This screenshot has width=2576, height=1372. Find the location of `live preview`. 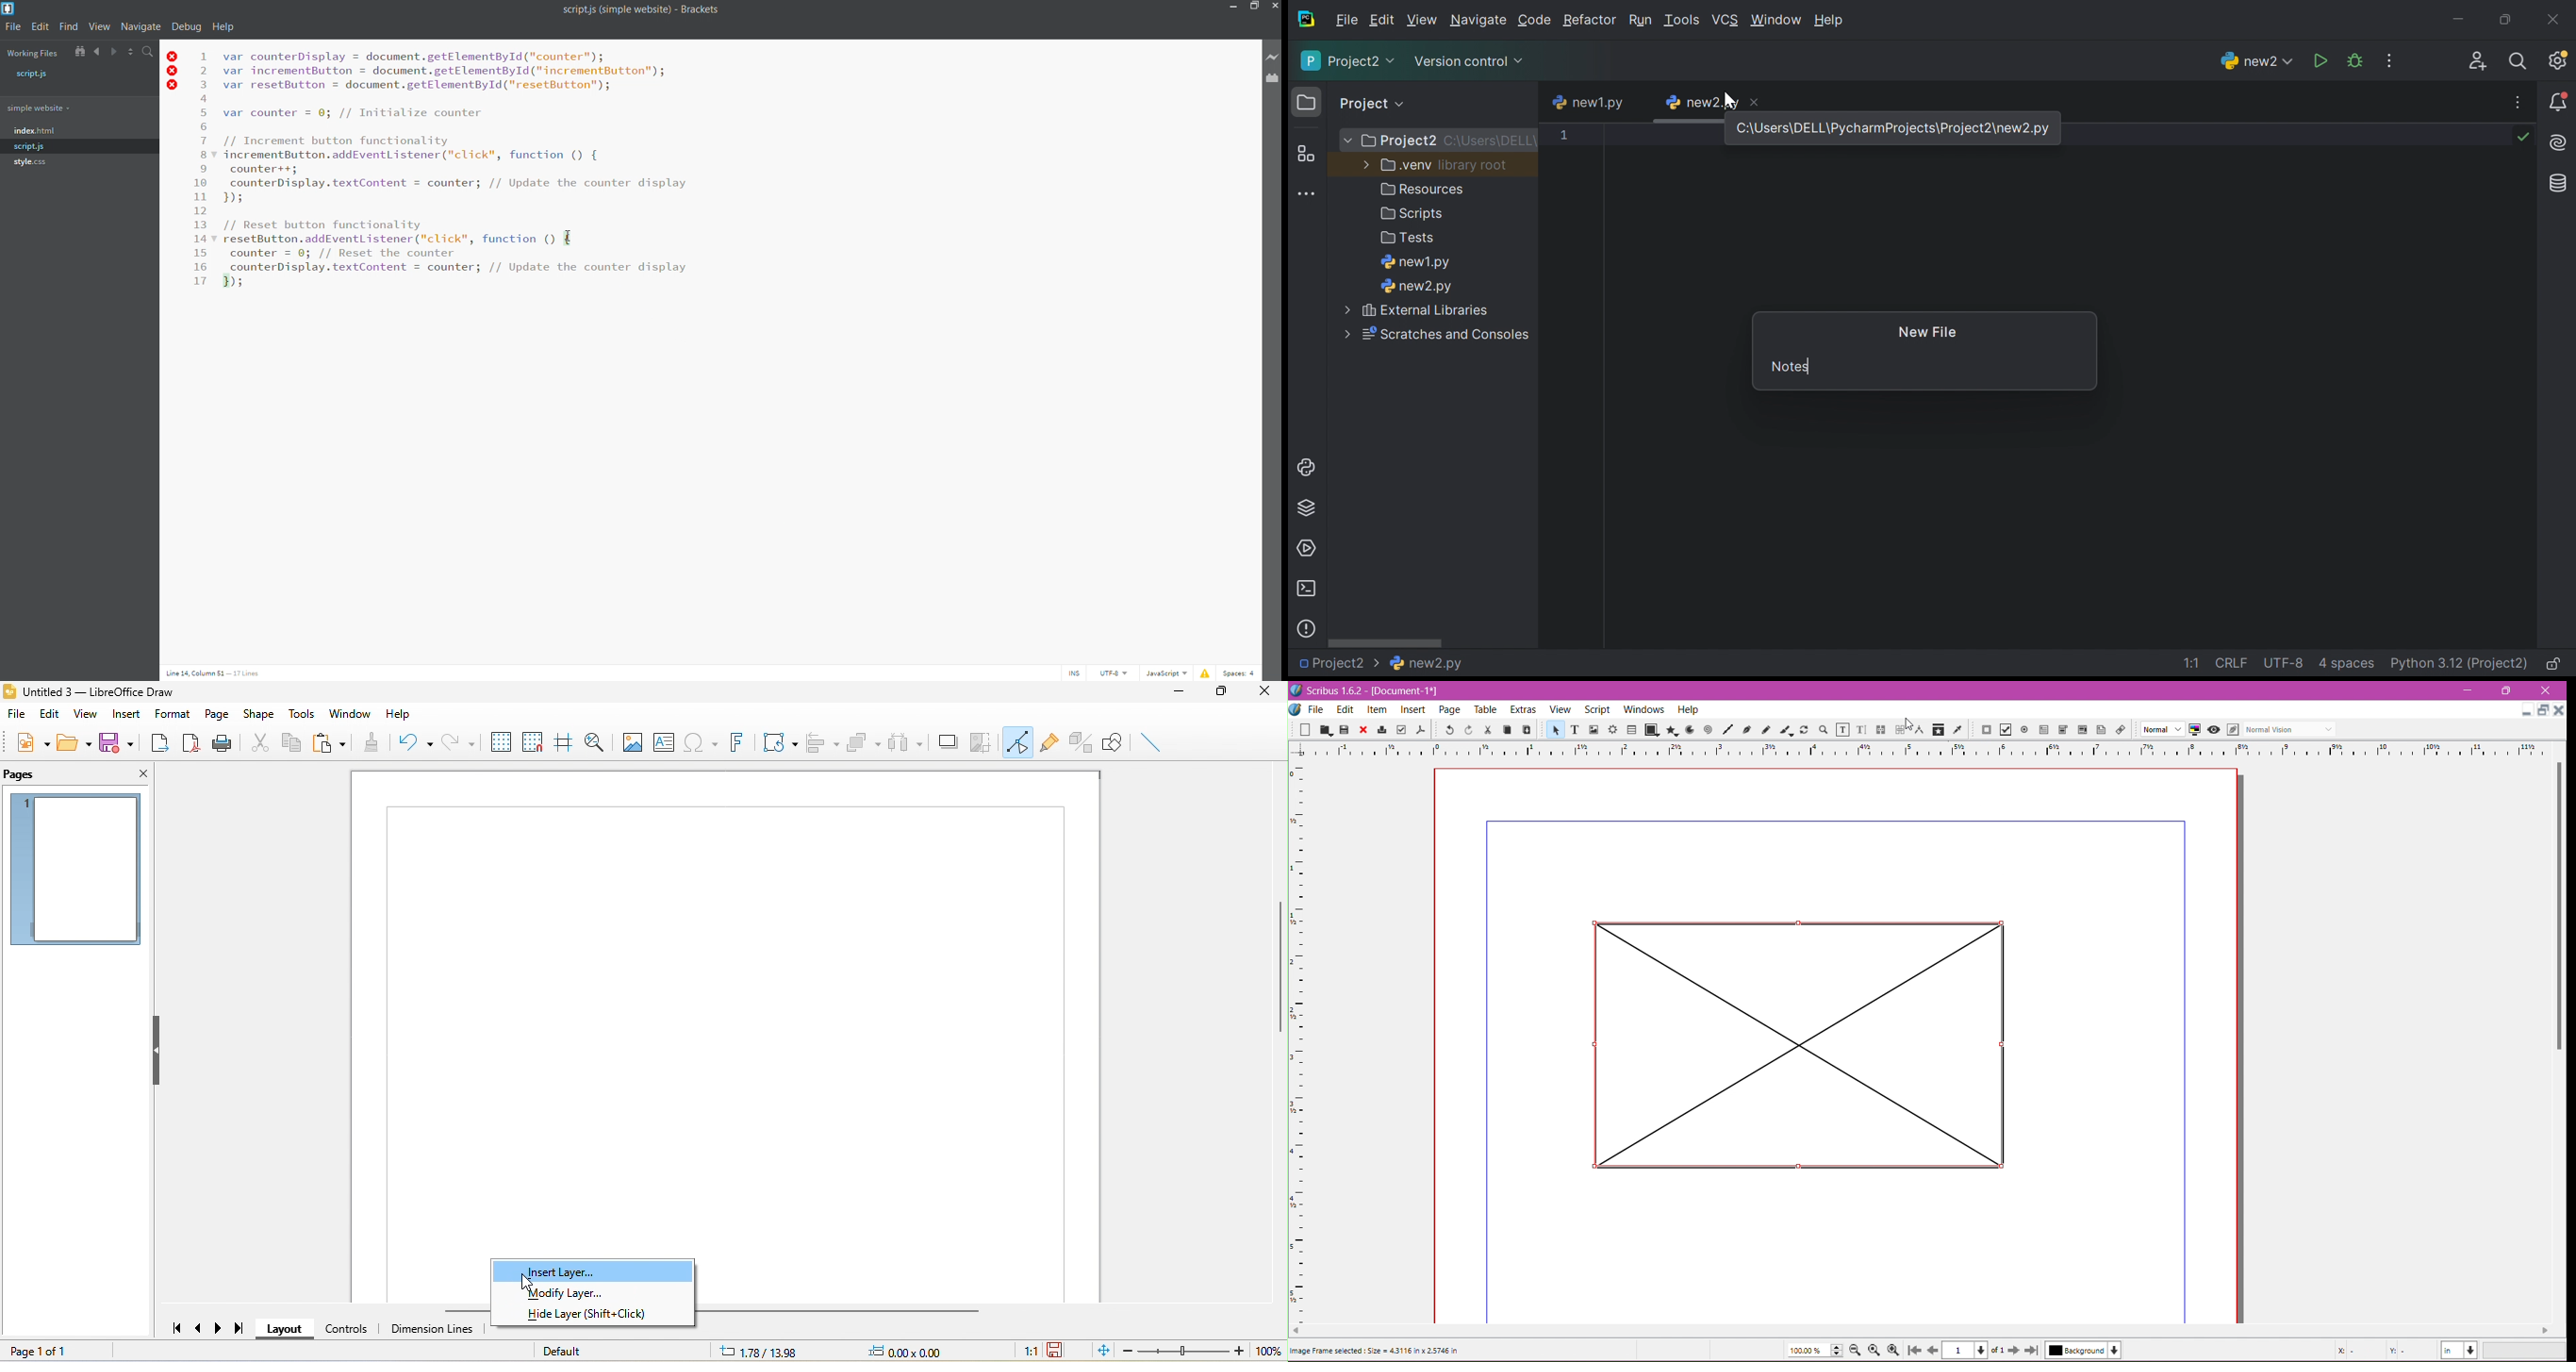

live preview is located at coordinates (1273, 57).